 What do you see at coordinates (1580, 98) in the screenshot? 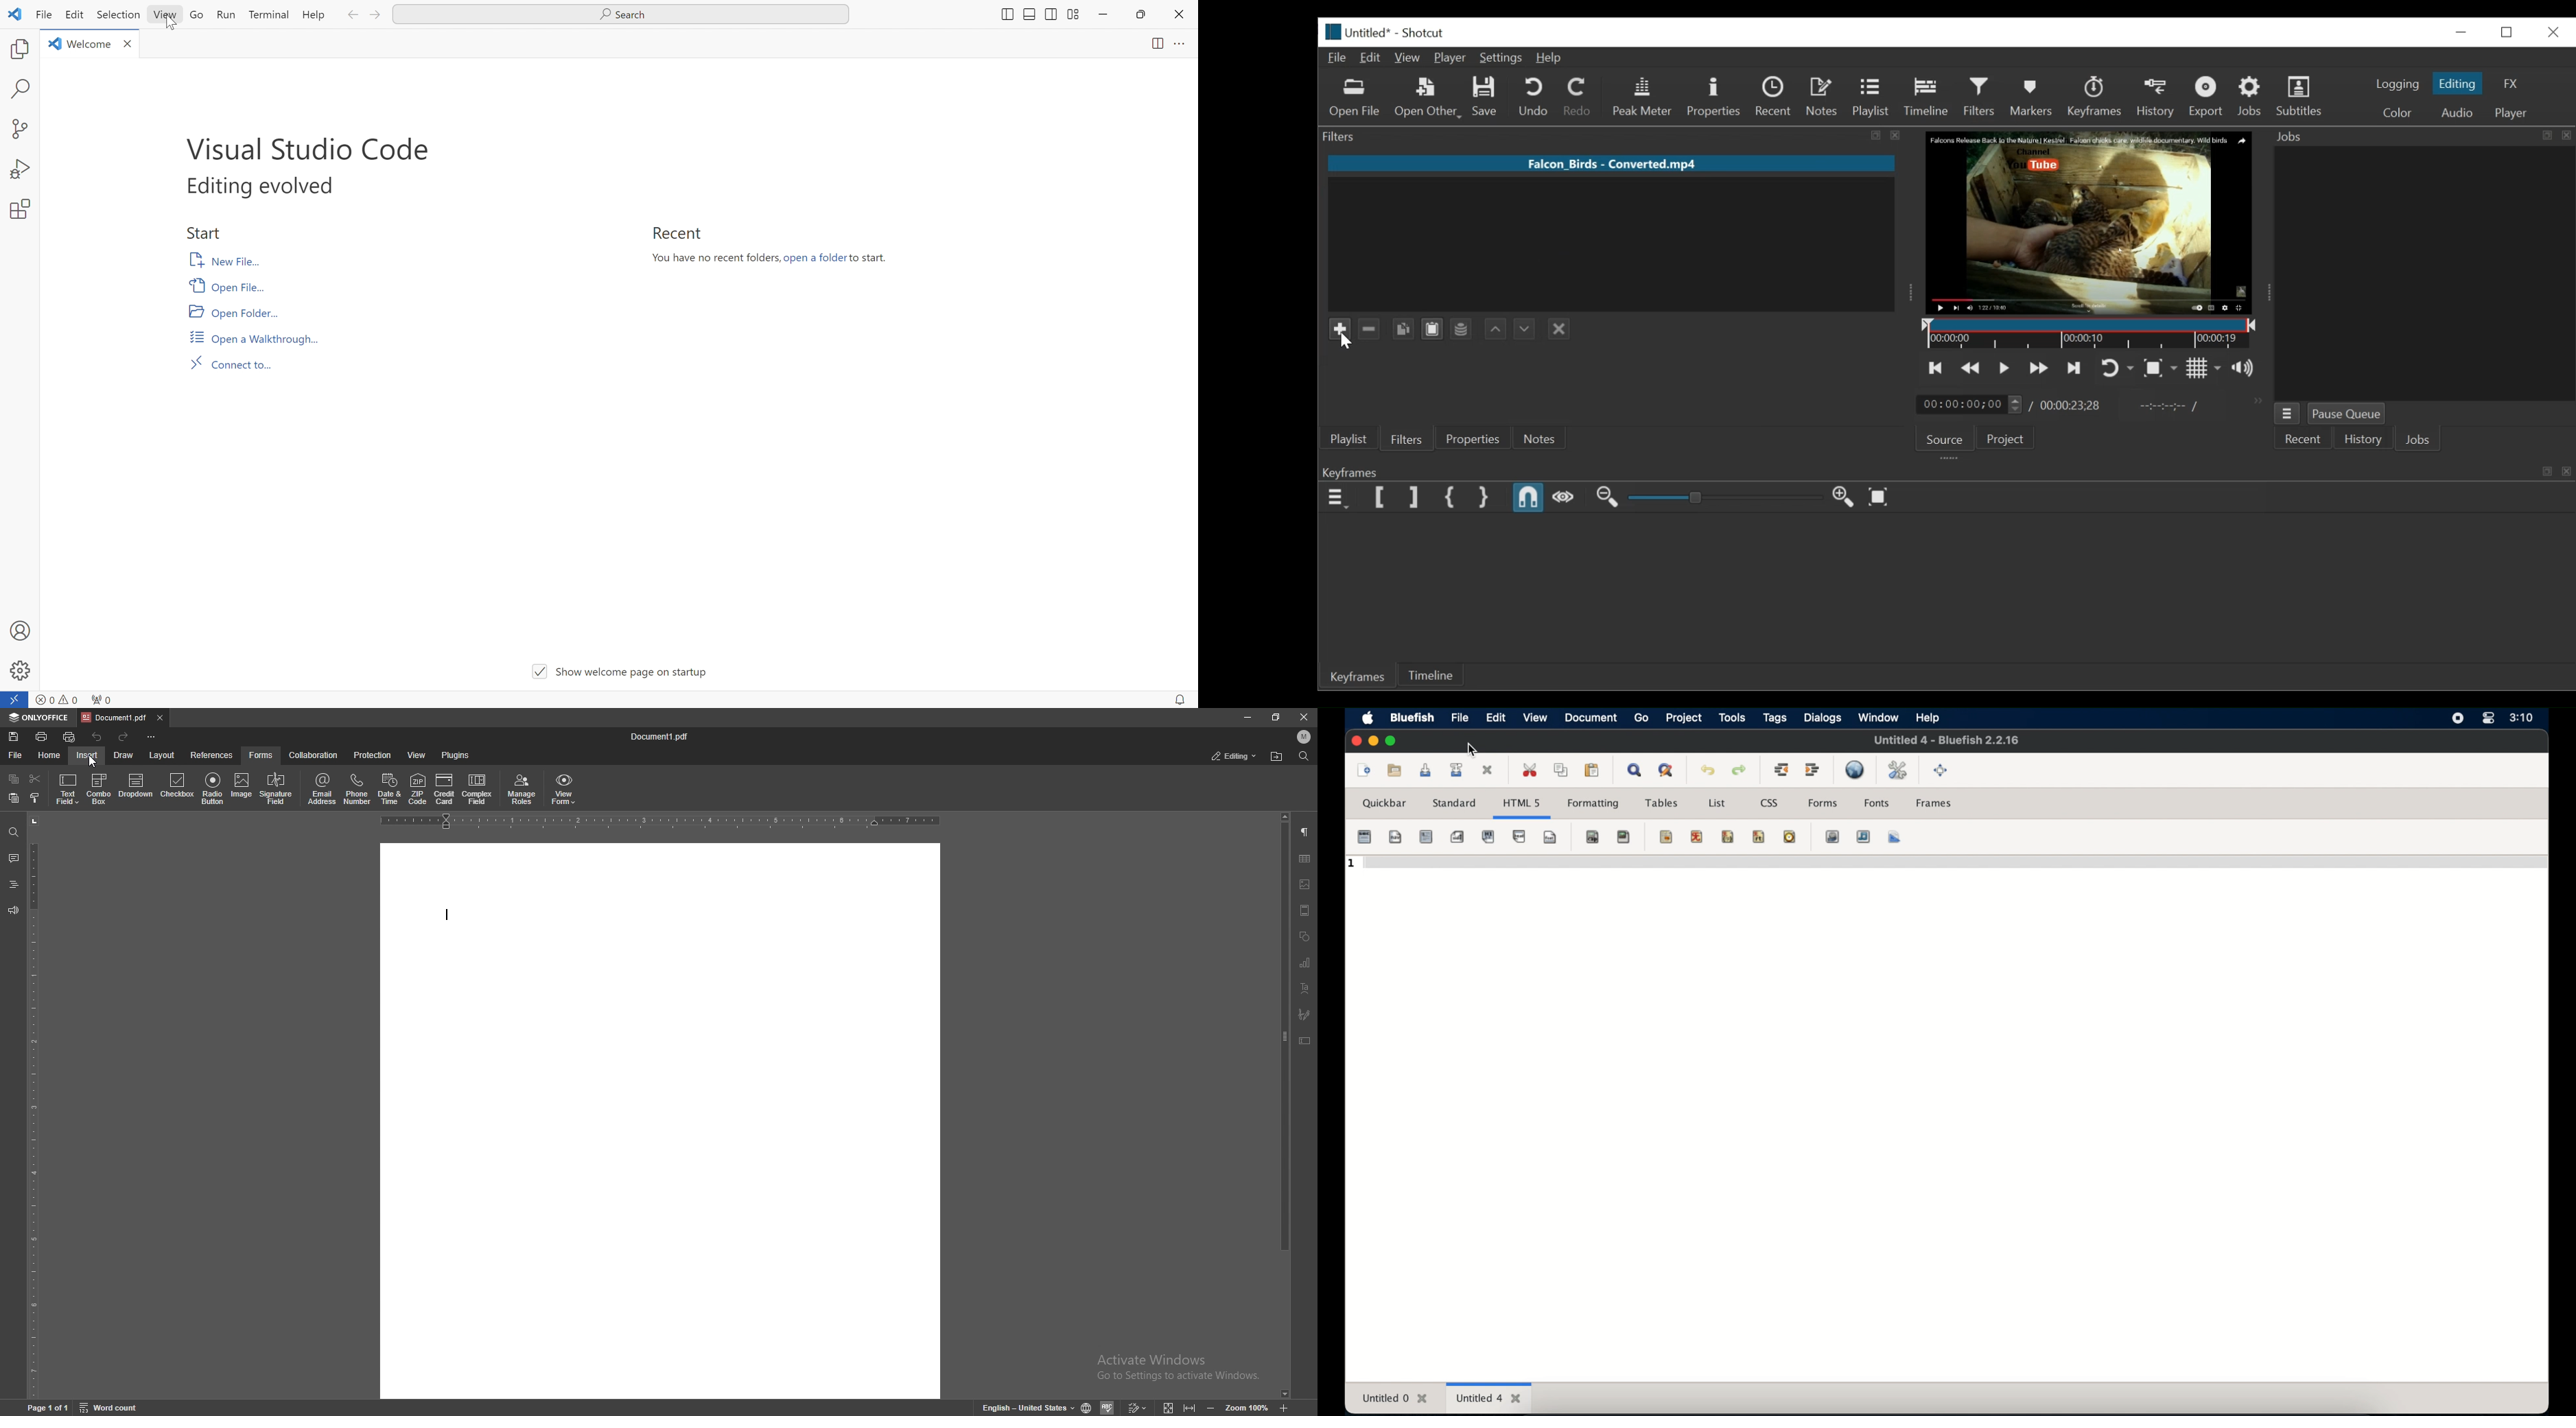
I see `Redo` at bounding box center [1580, 98].